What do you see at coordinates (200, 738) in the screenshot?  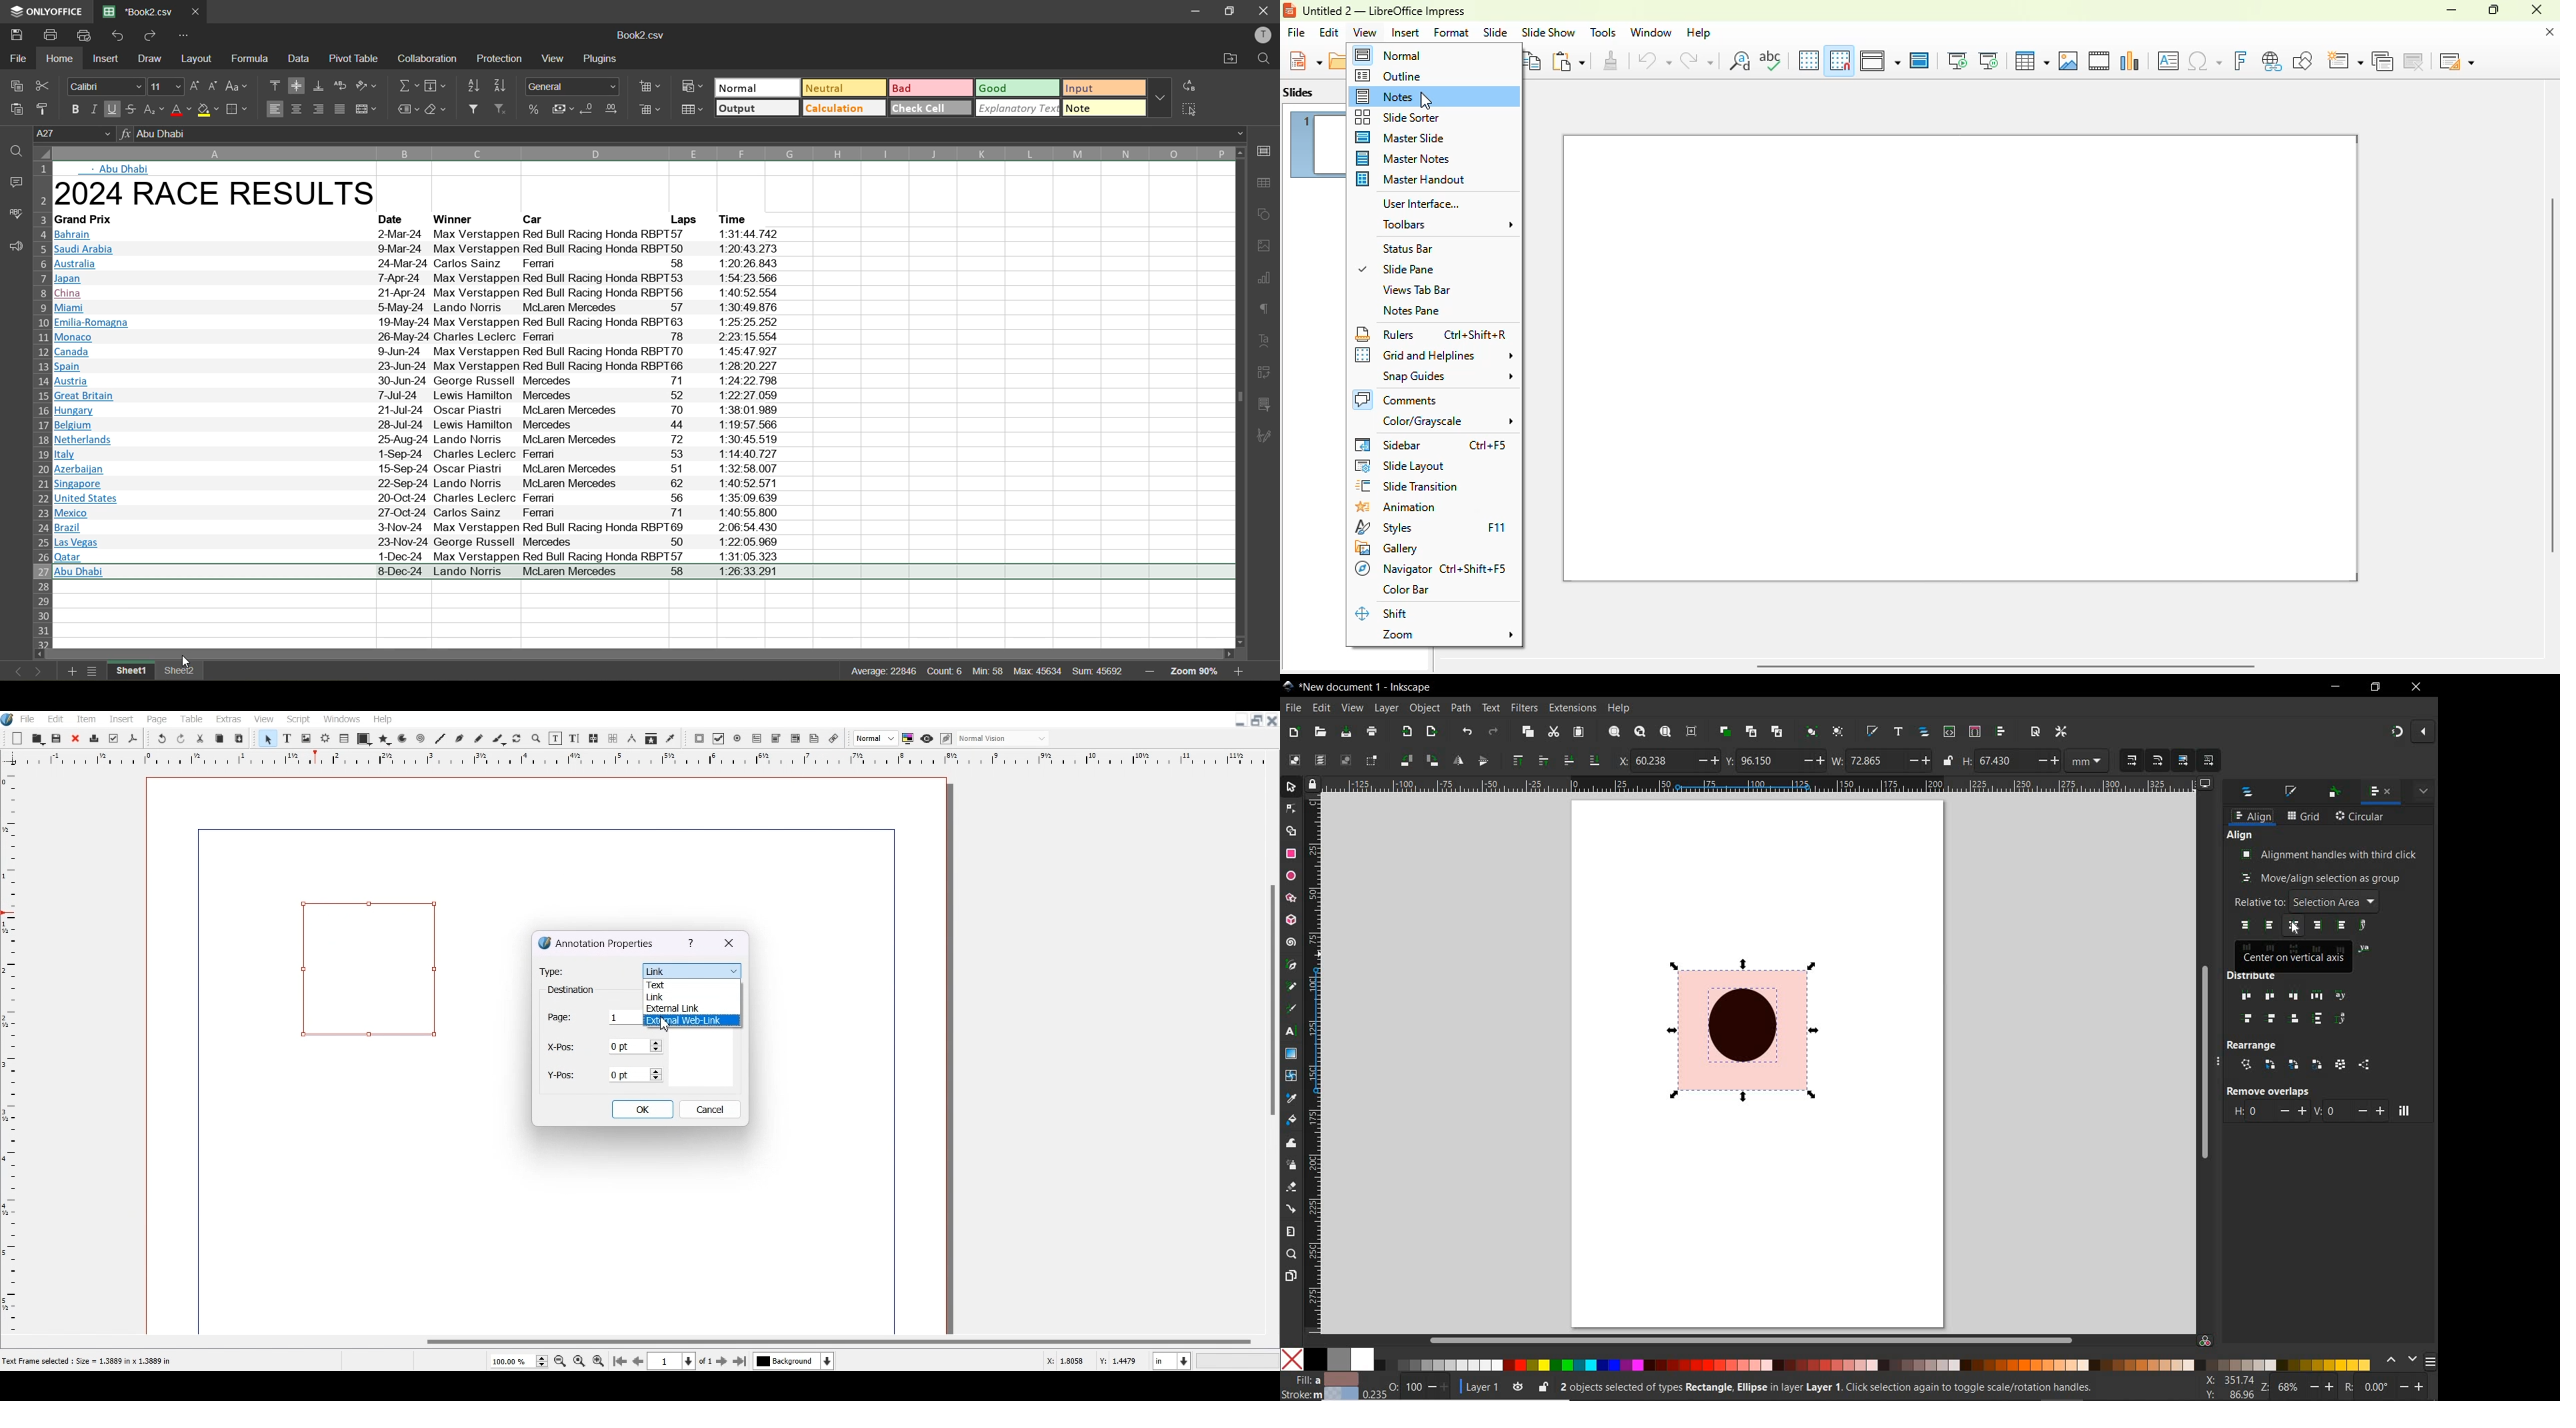 I see `Cut` at bounding box center [200, 738].